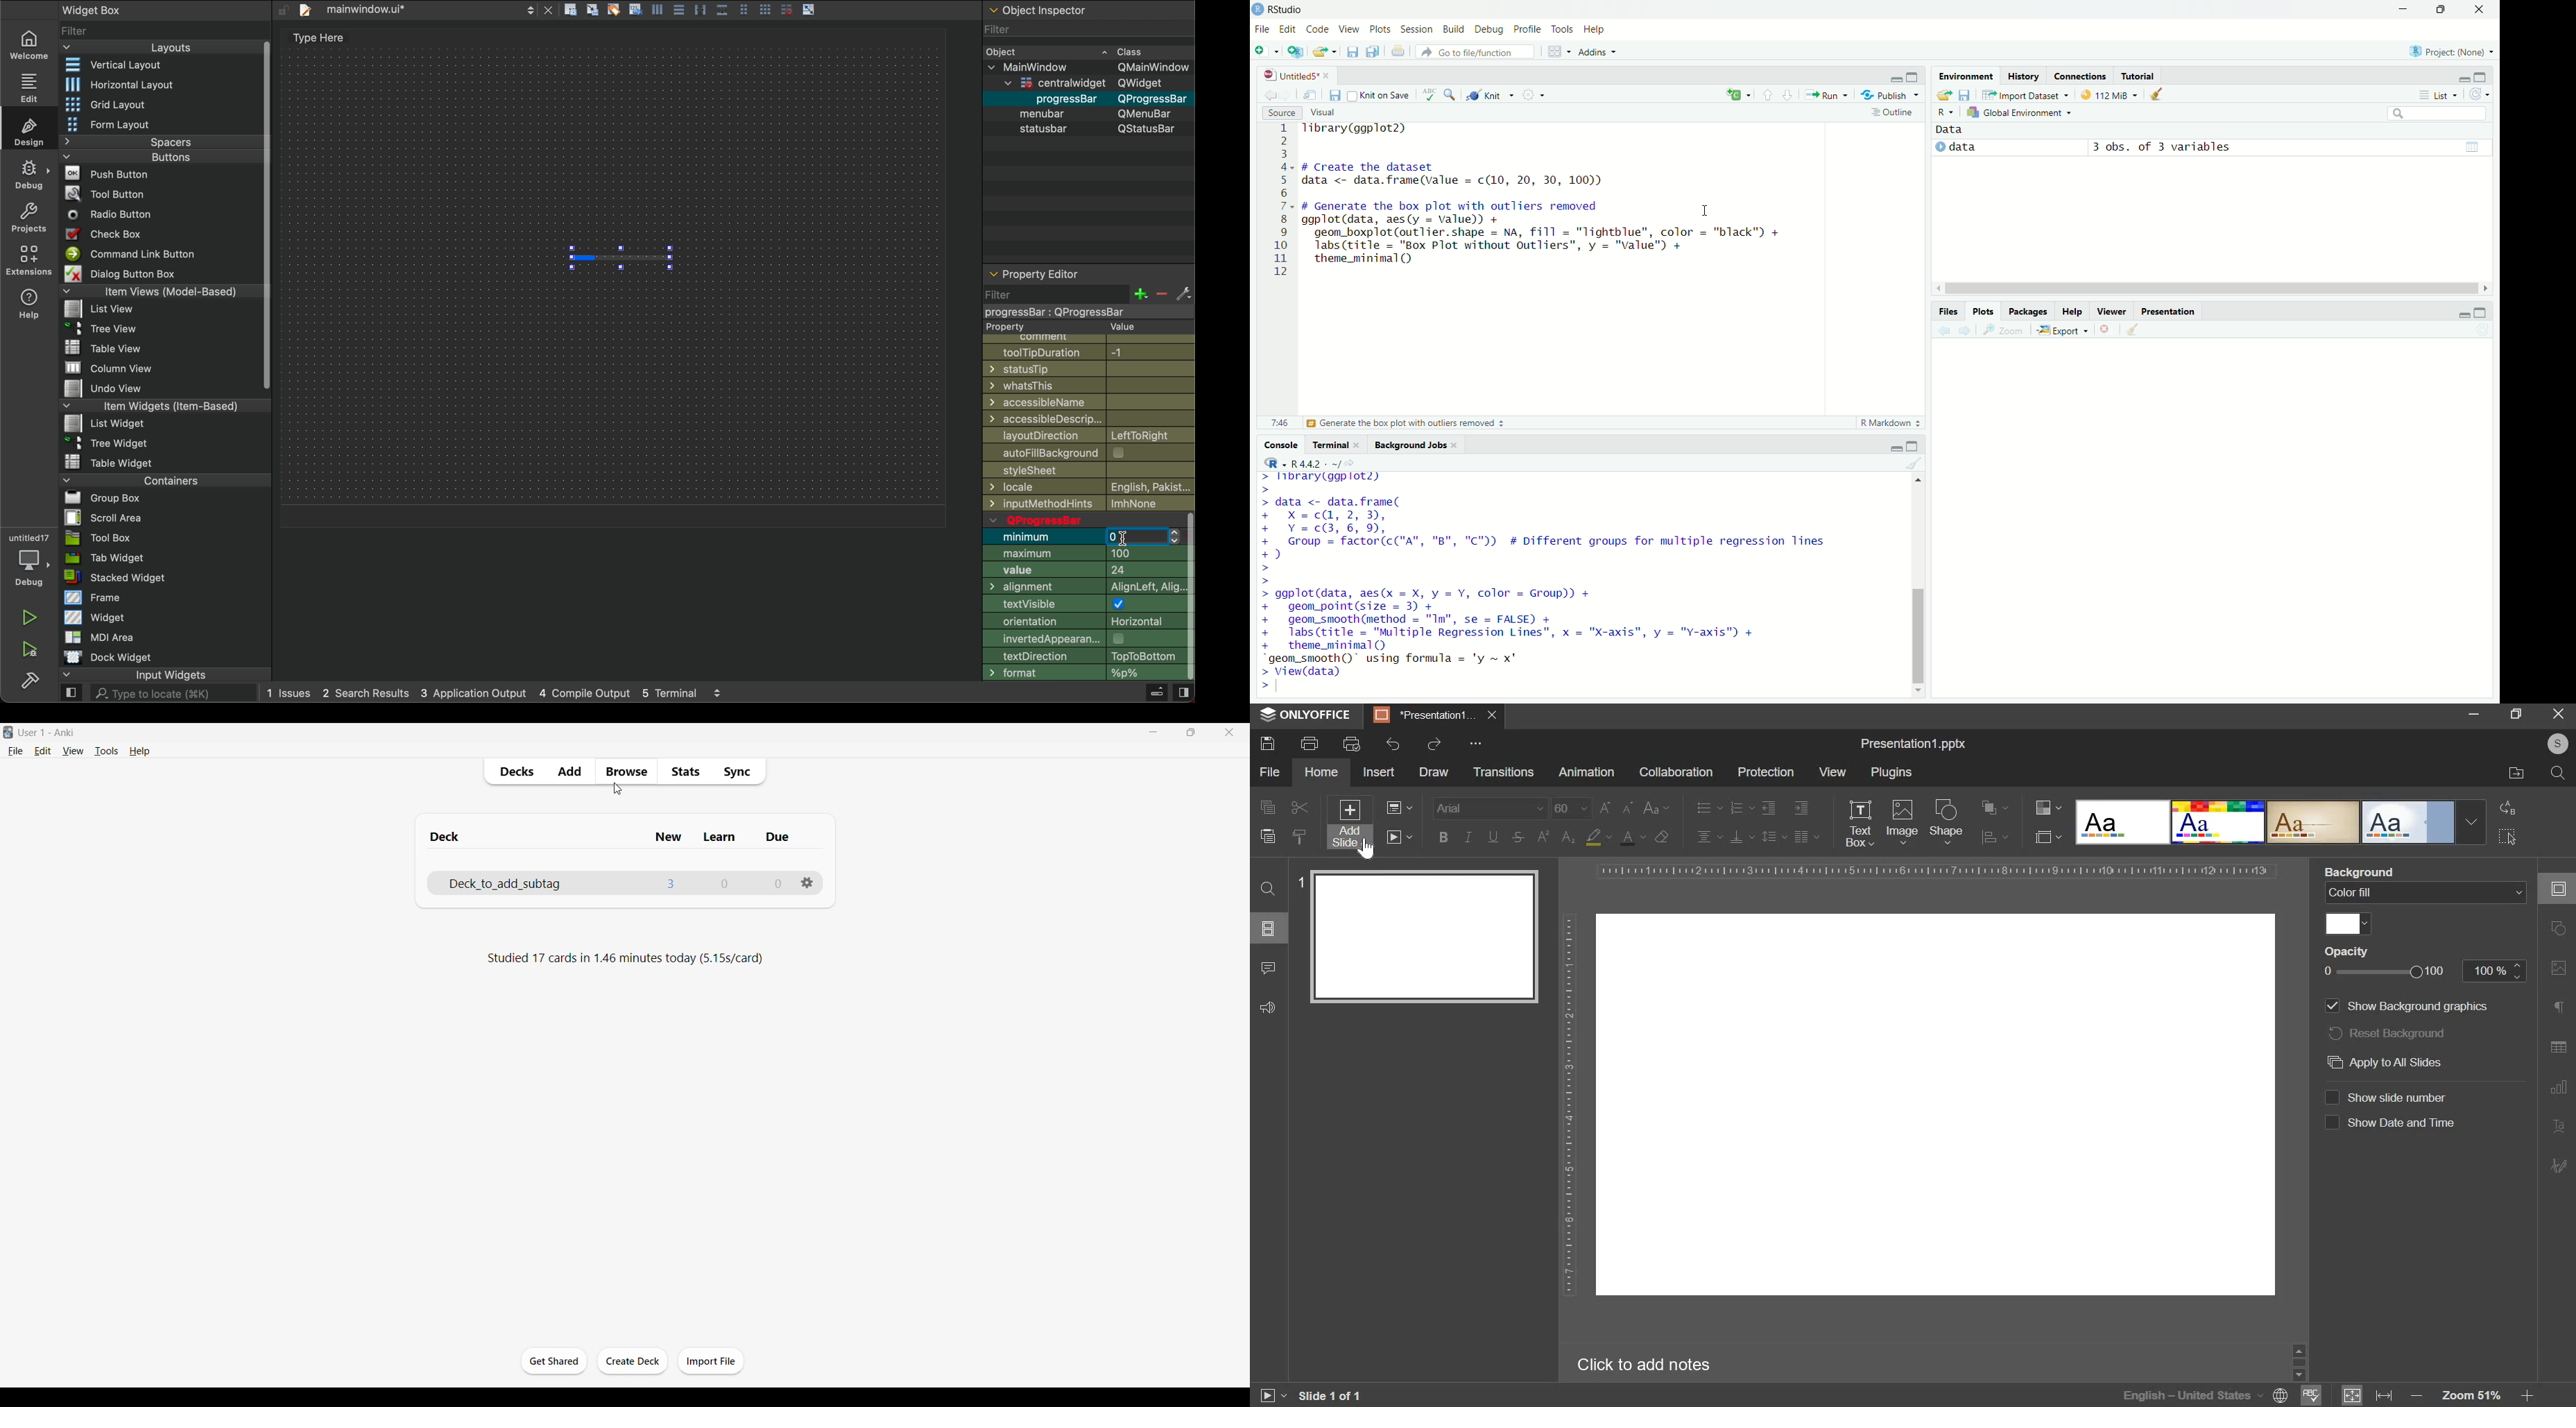 This screenshot has height=1428, width=2576. I want to click on opacity 100%, so click(2496, 970).